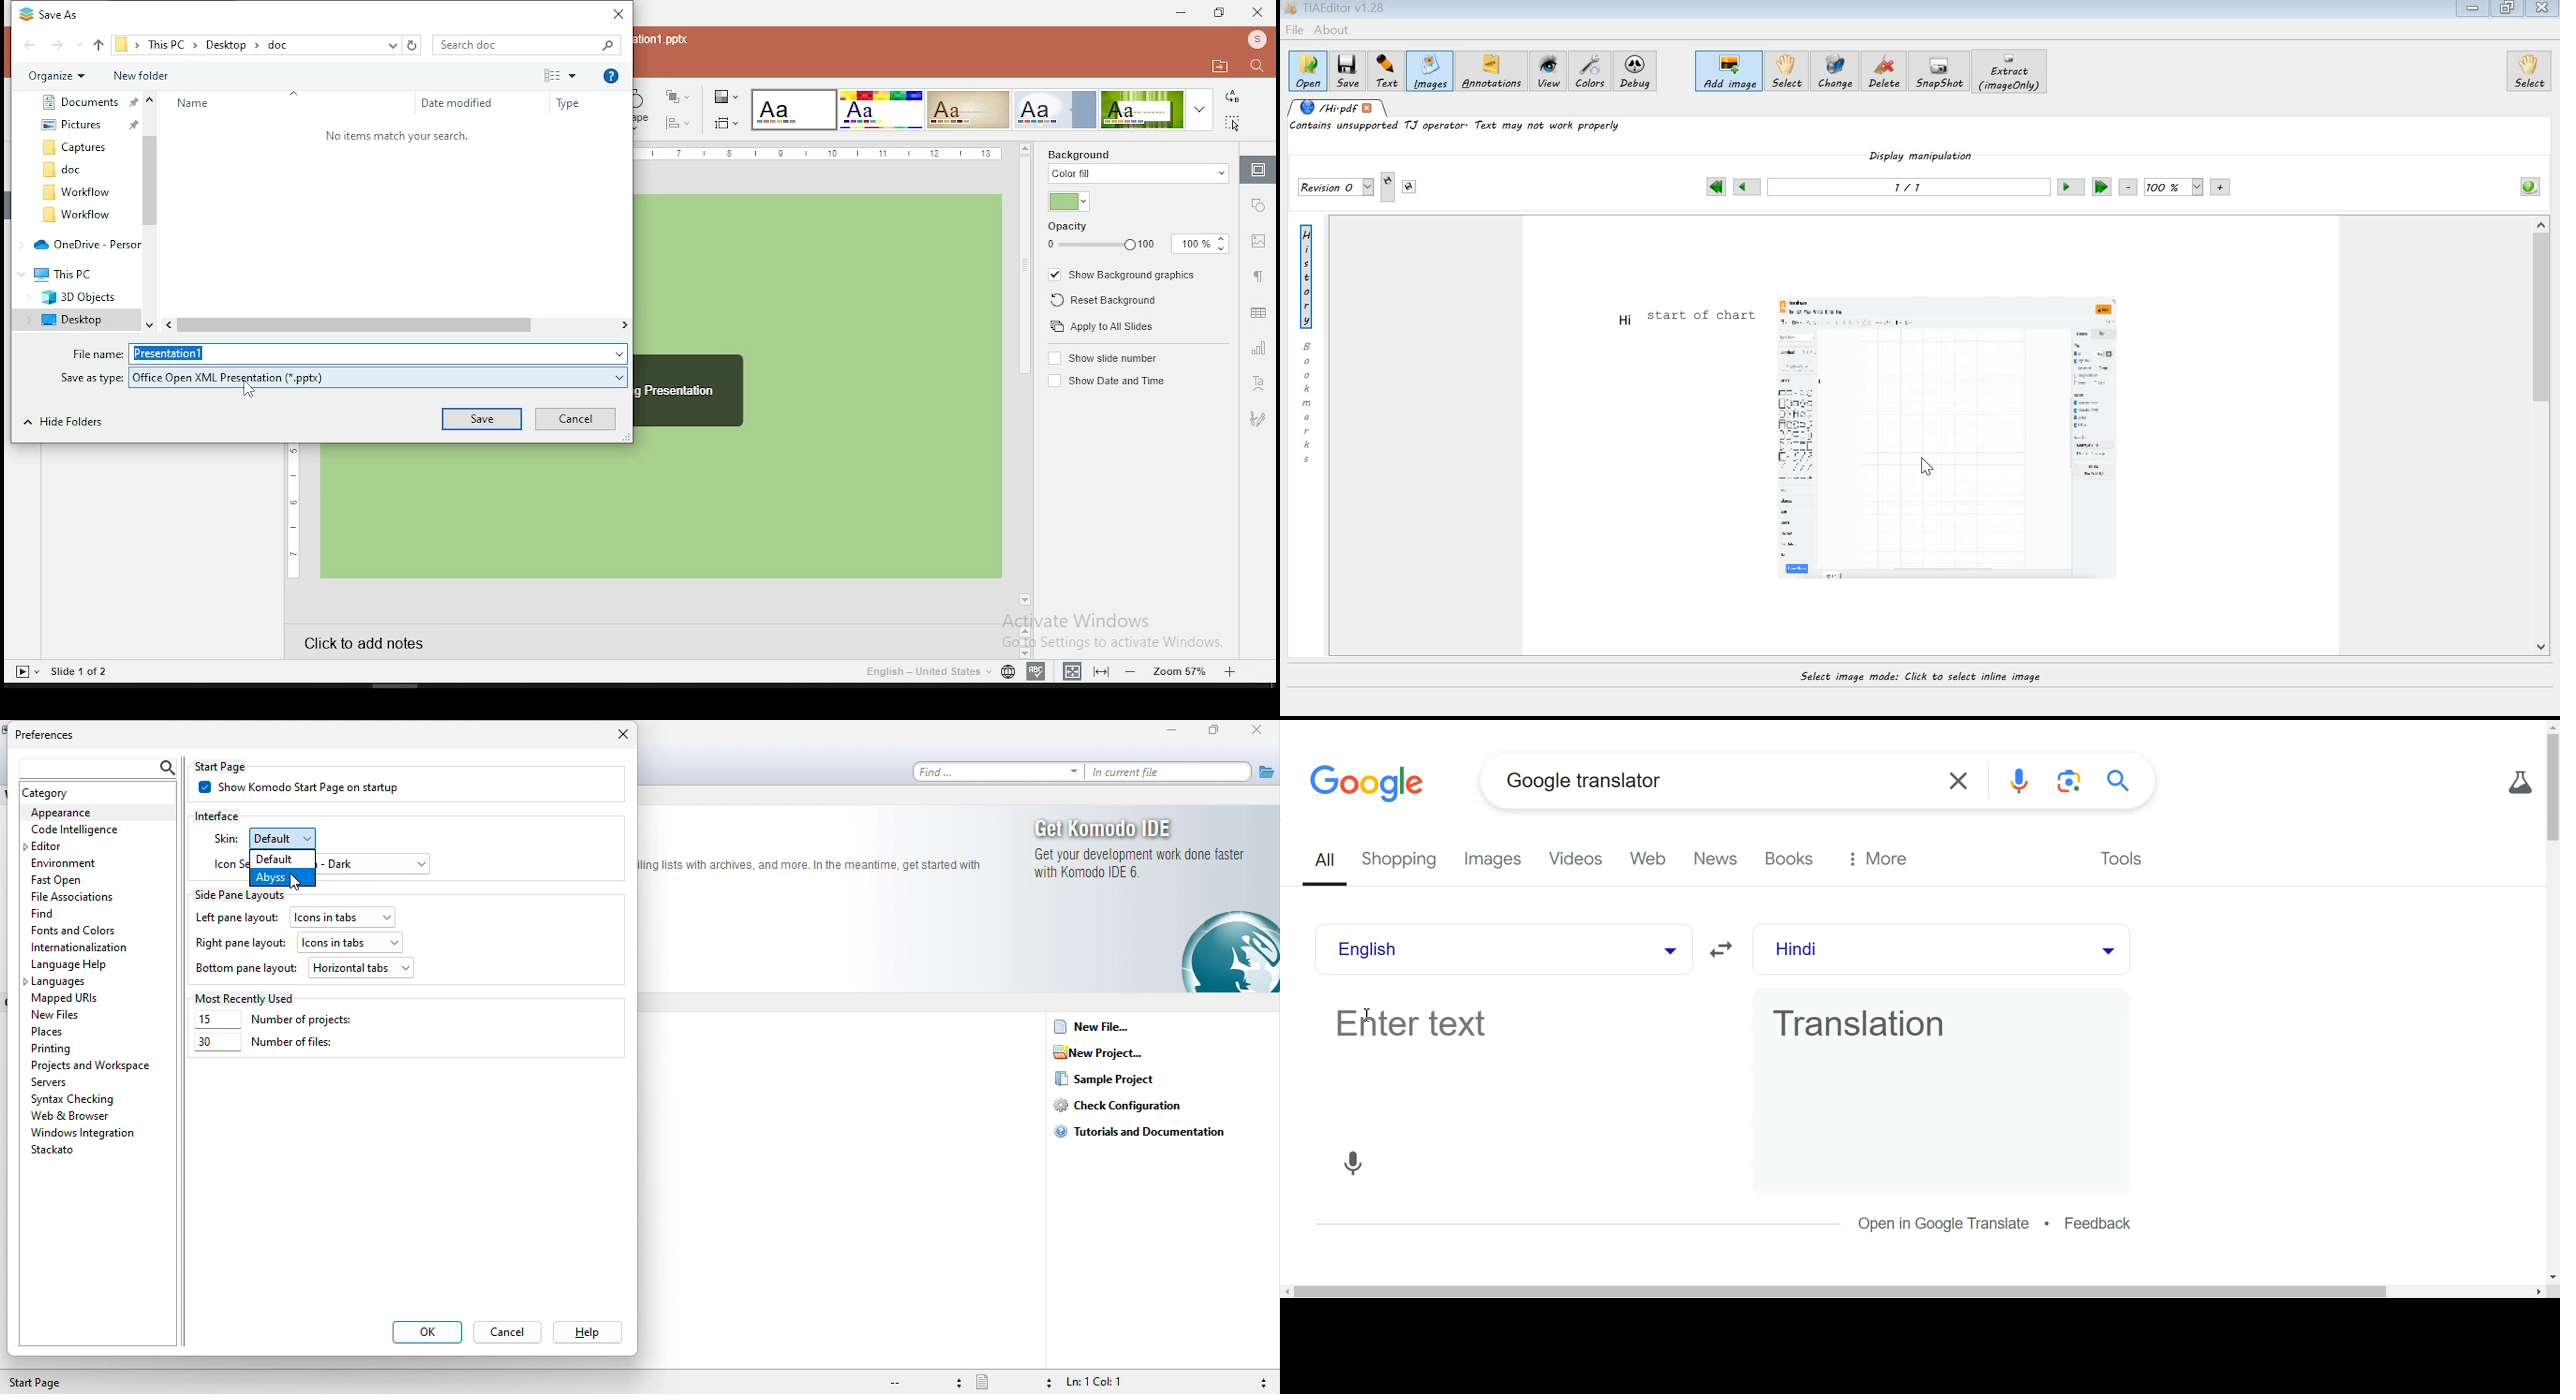 The image size is (2576, 1400). Describe the element at coordinates (1258, 349) in the screenshot. I see `chart settings` at that location.